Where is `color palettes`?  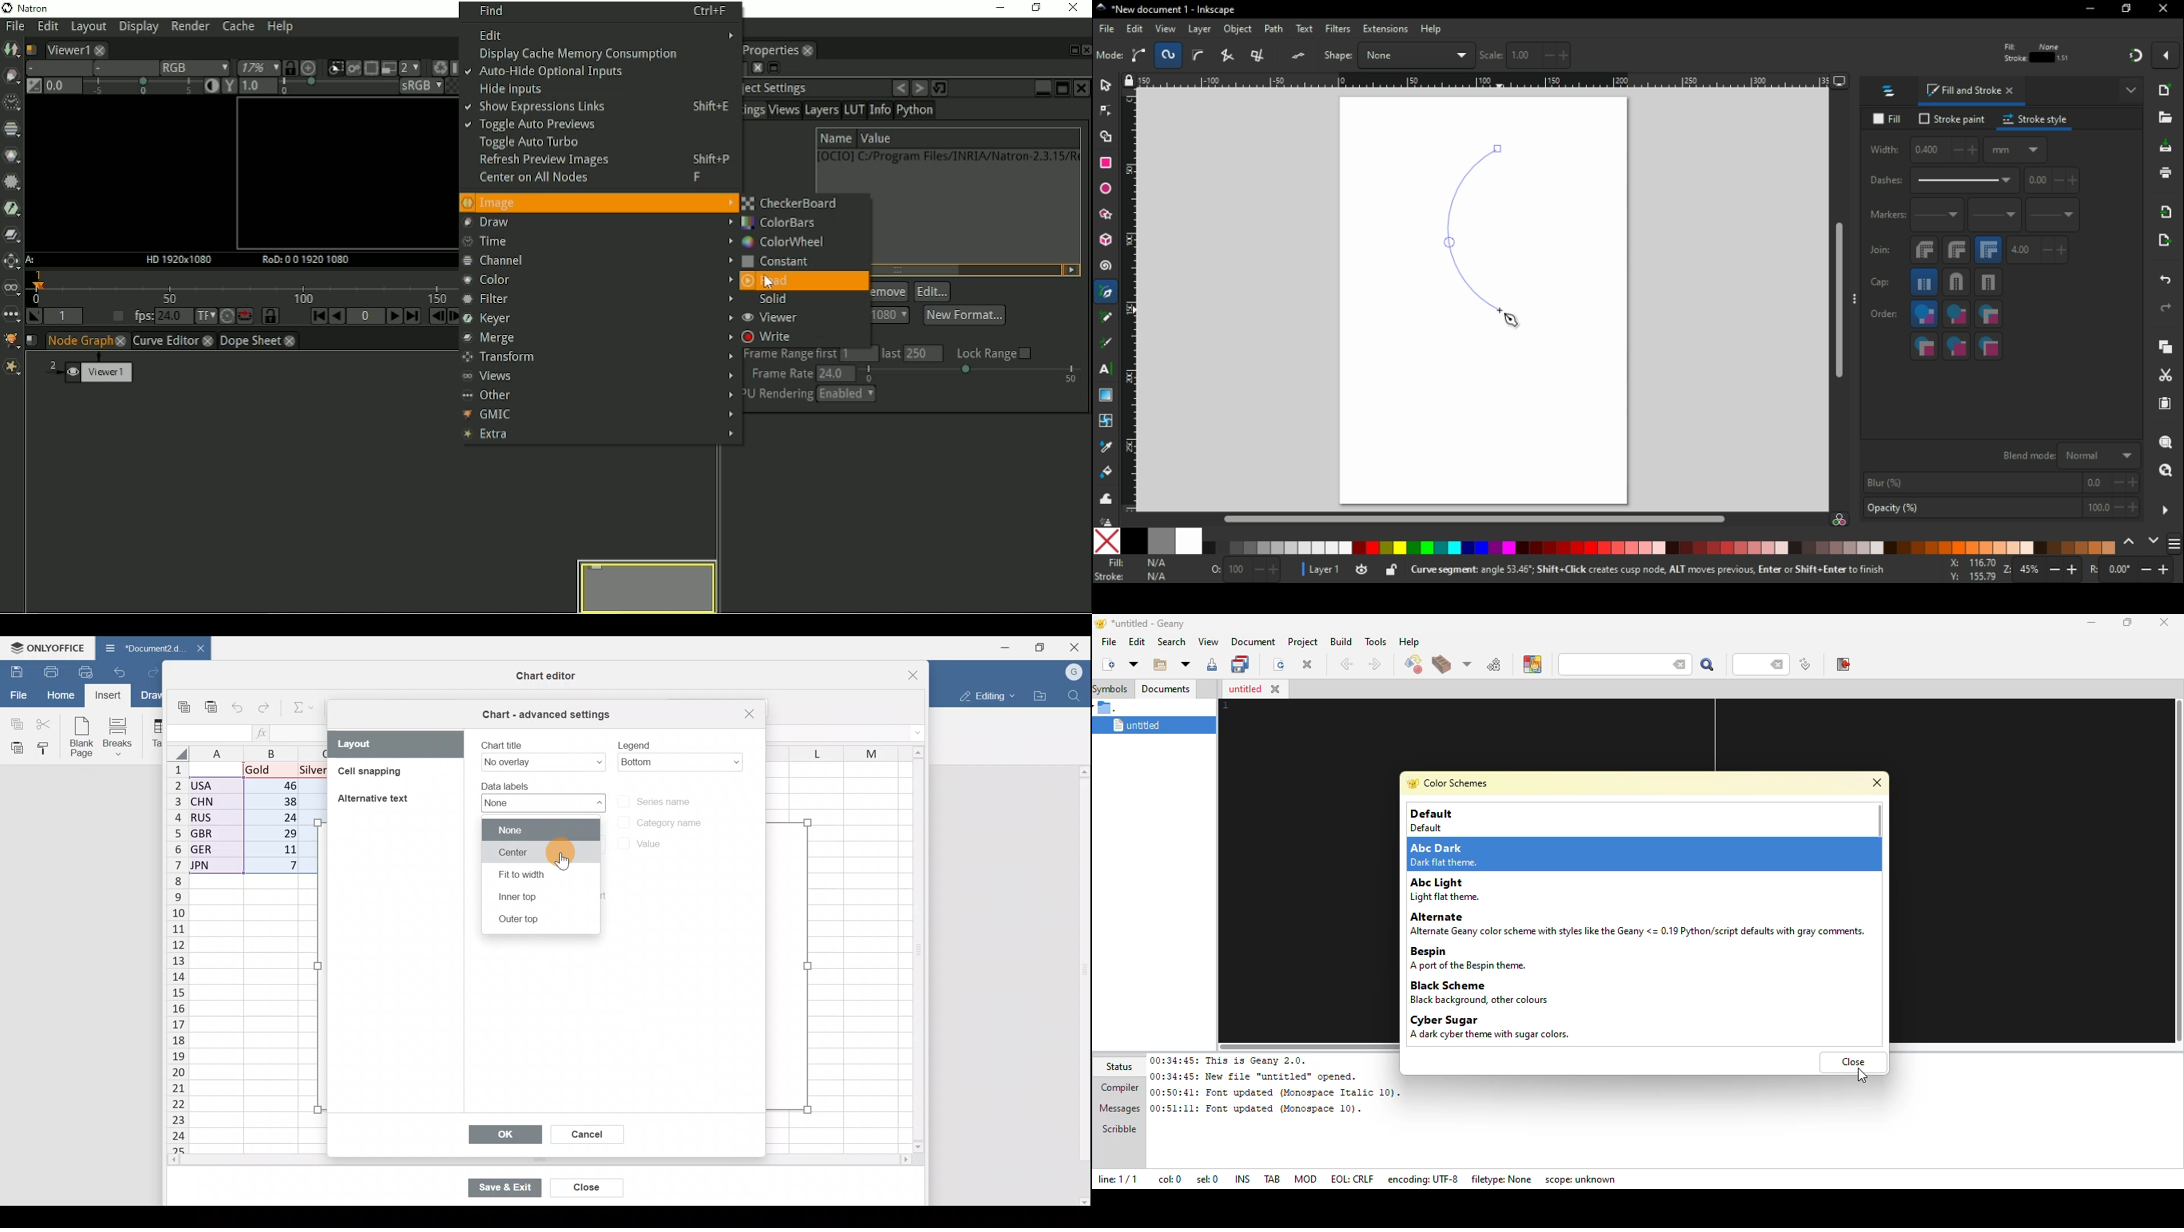 color palettes is located at coordinates (2175, 543).